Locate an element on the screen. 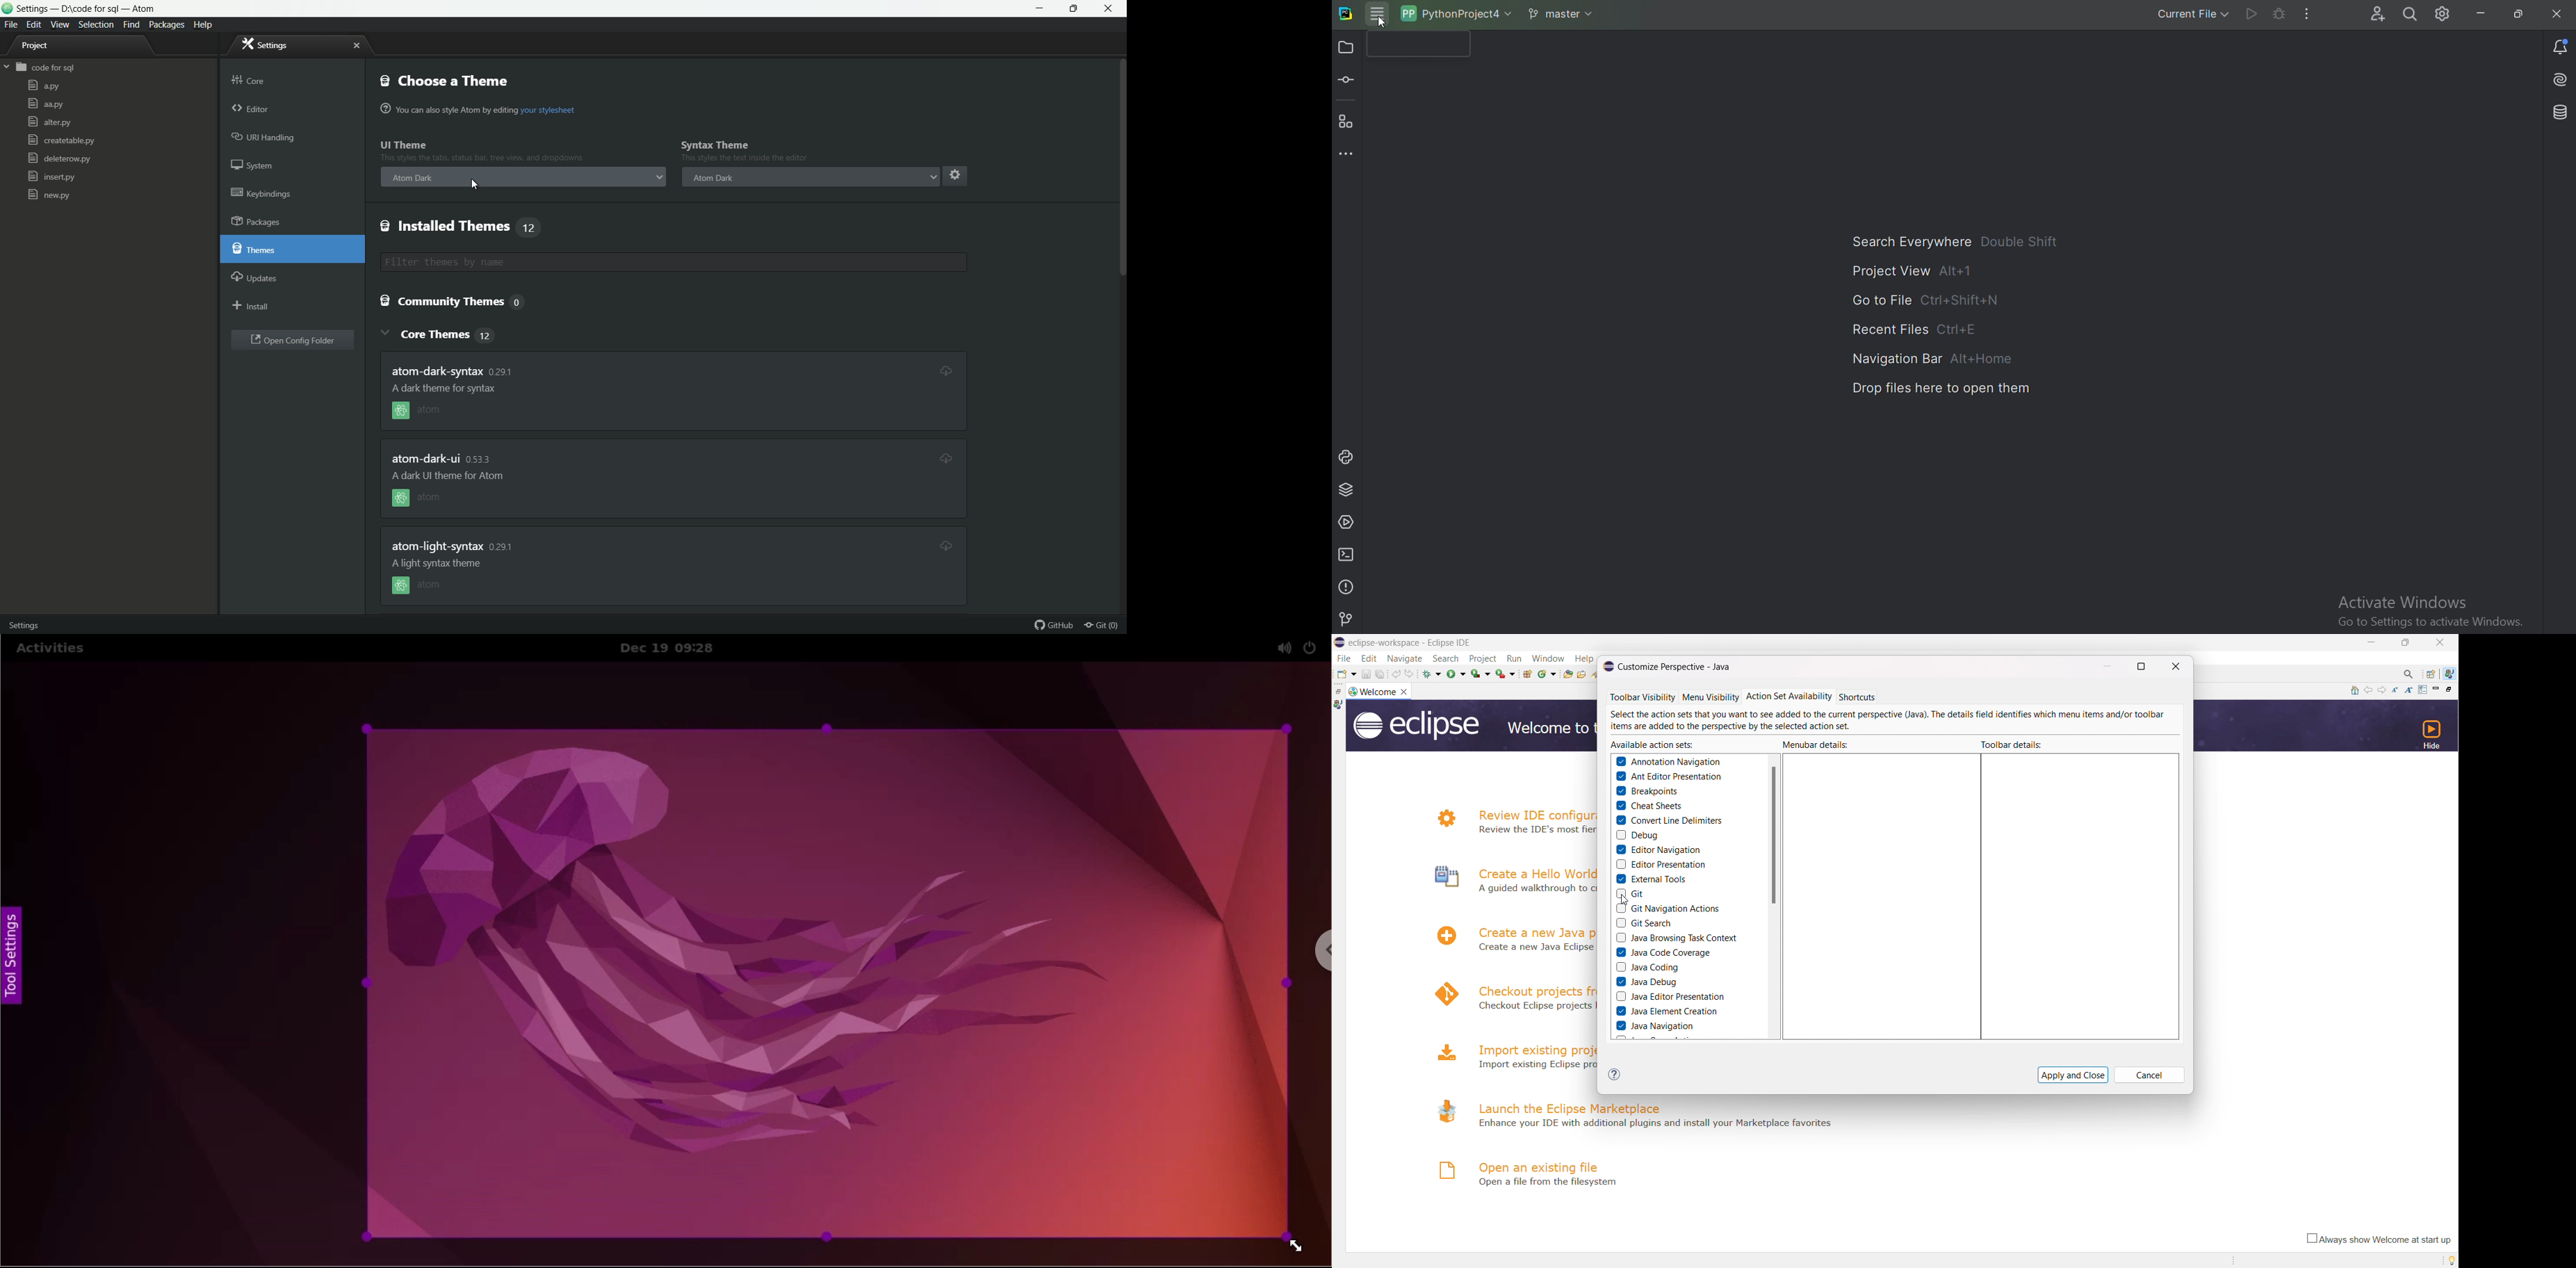 This screenshot has height=1288, width=2576. atom is located at coordinates (417, 500).